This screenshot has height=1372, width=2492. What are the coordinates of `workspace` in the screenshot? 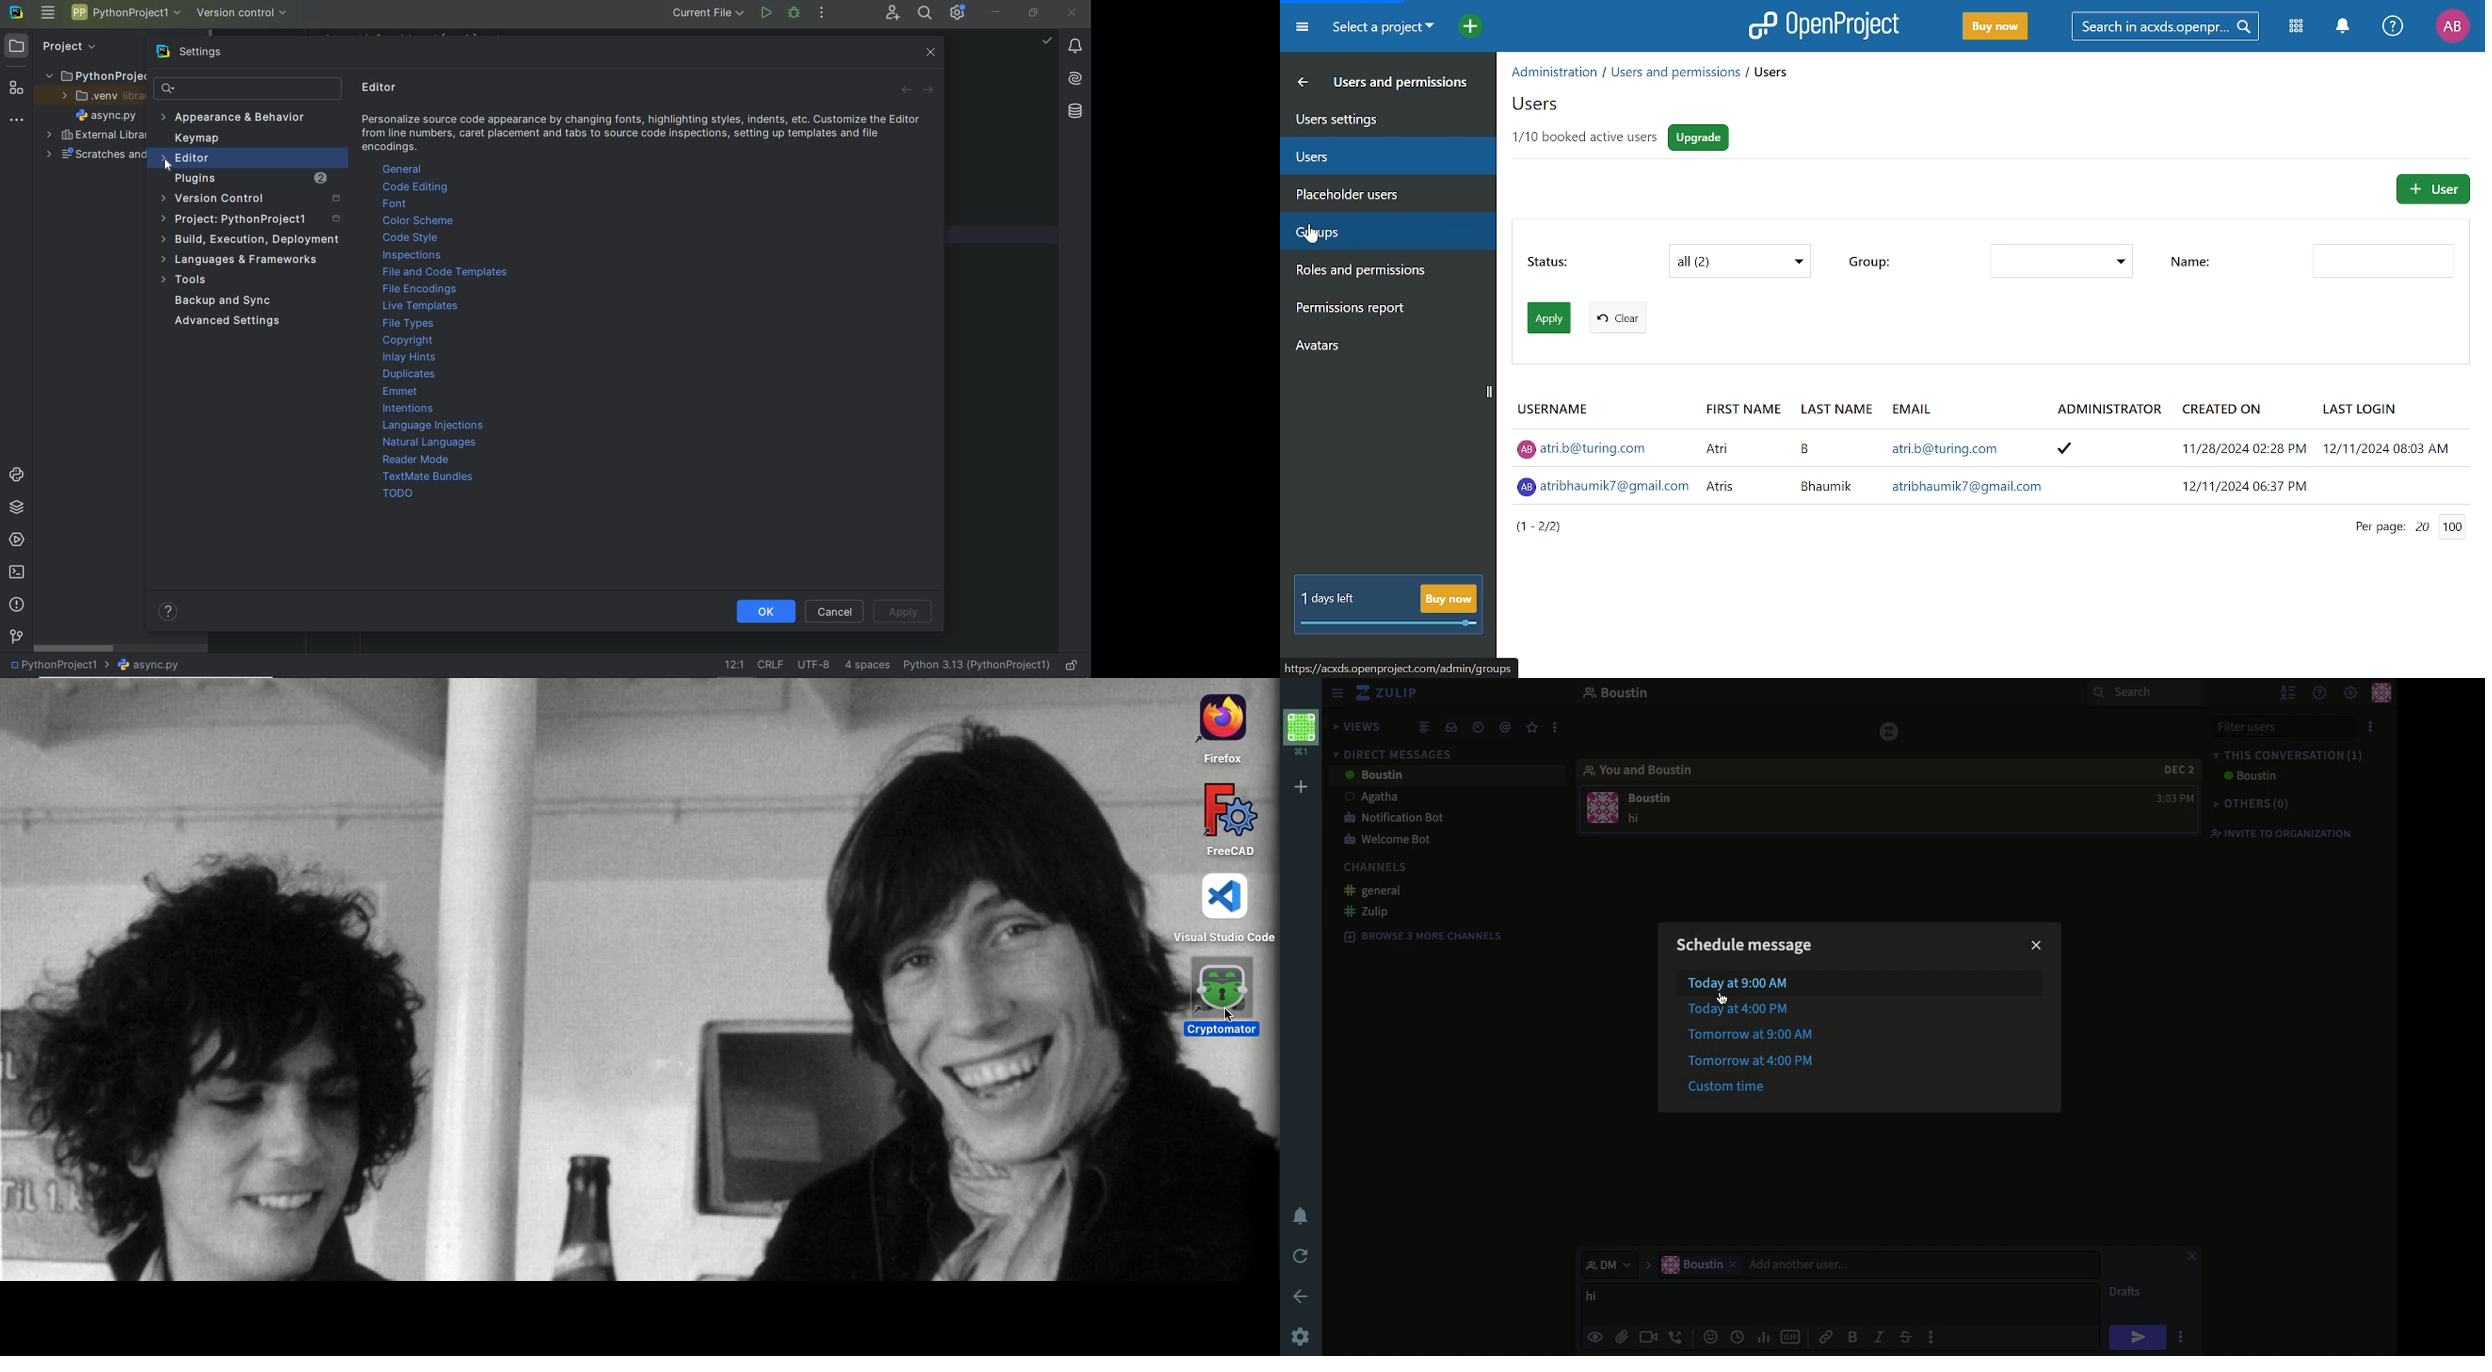 It's located at (1301, 733).